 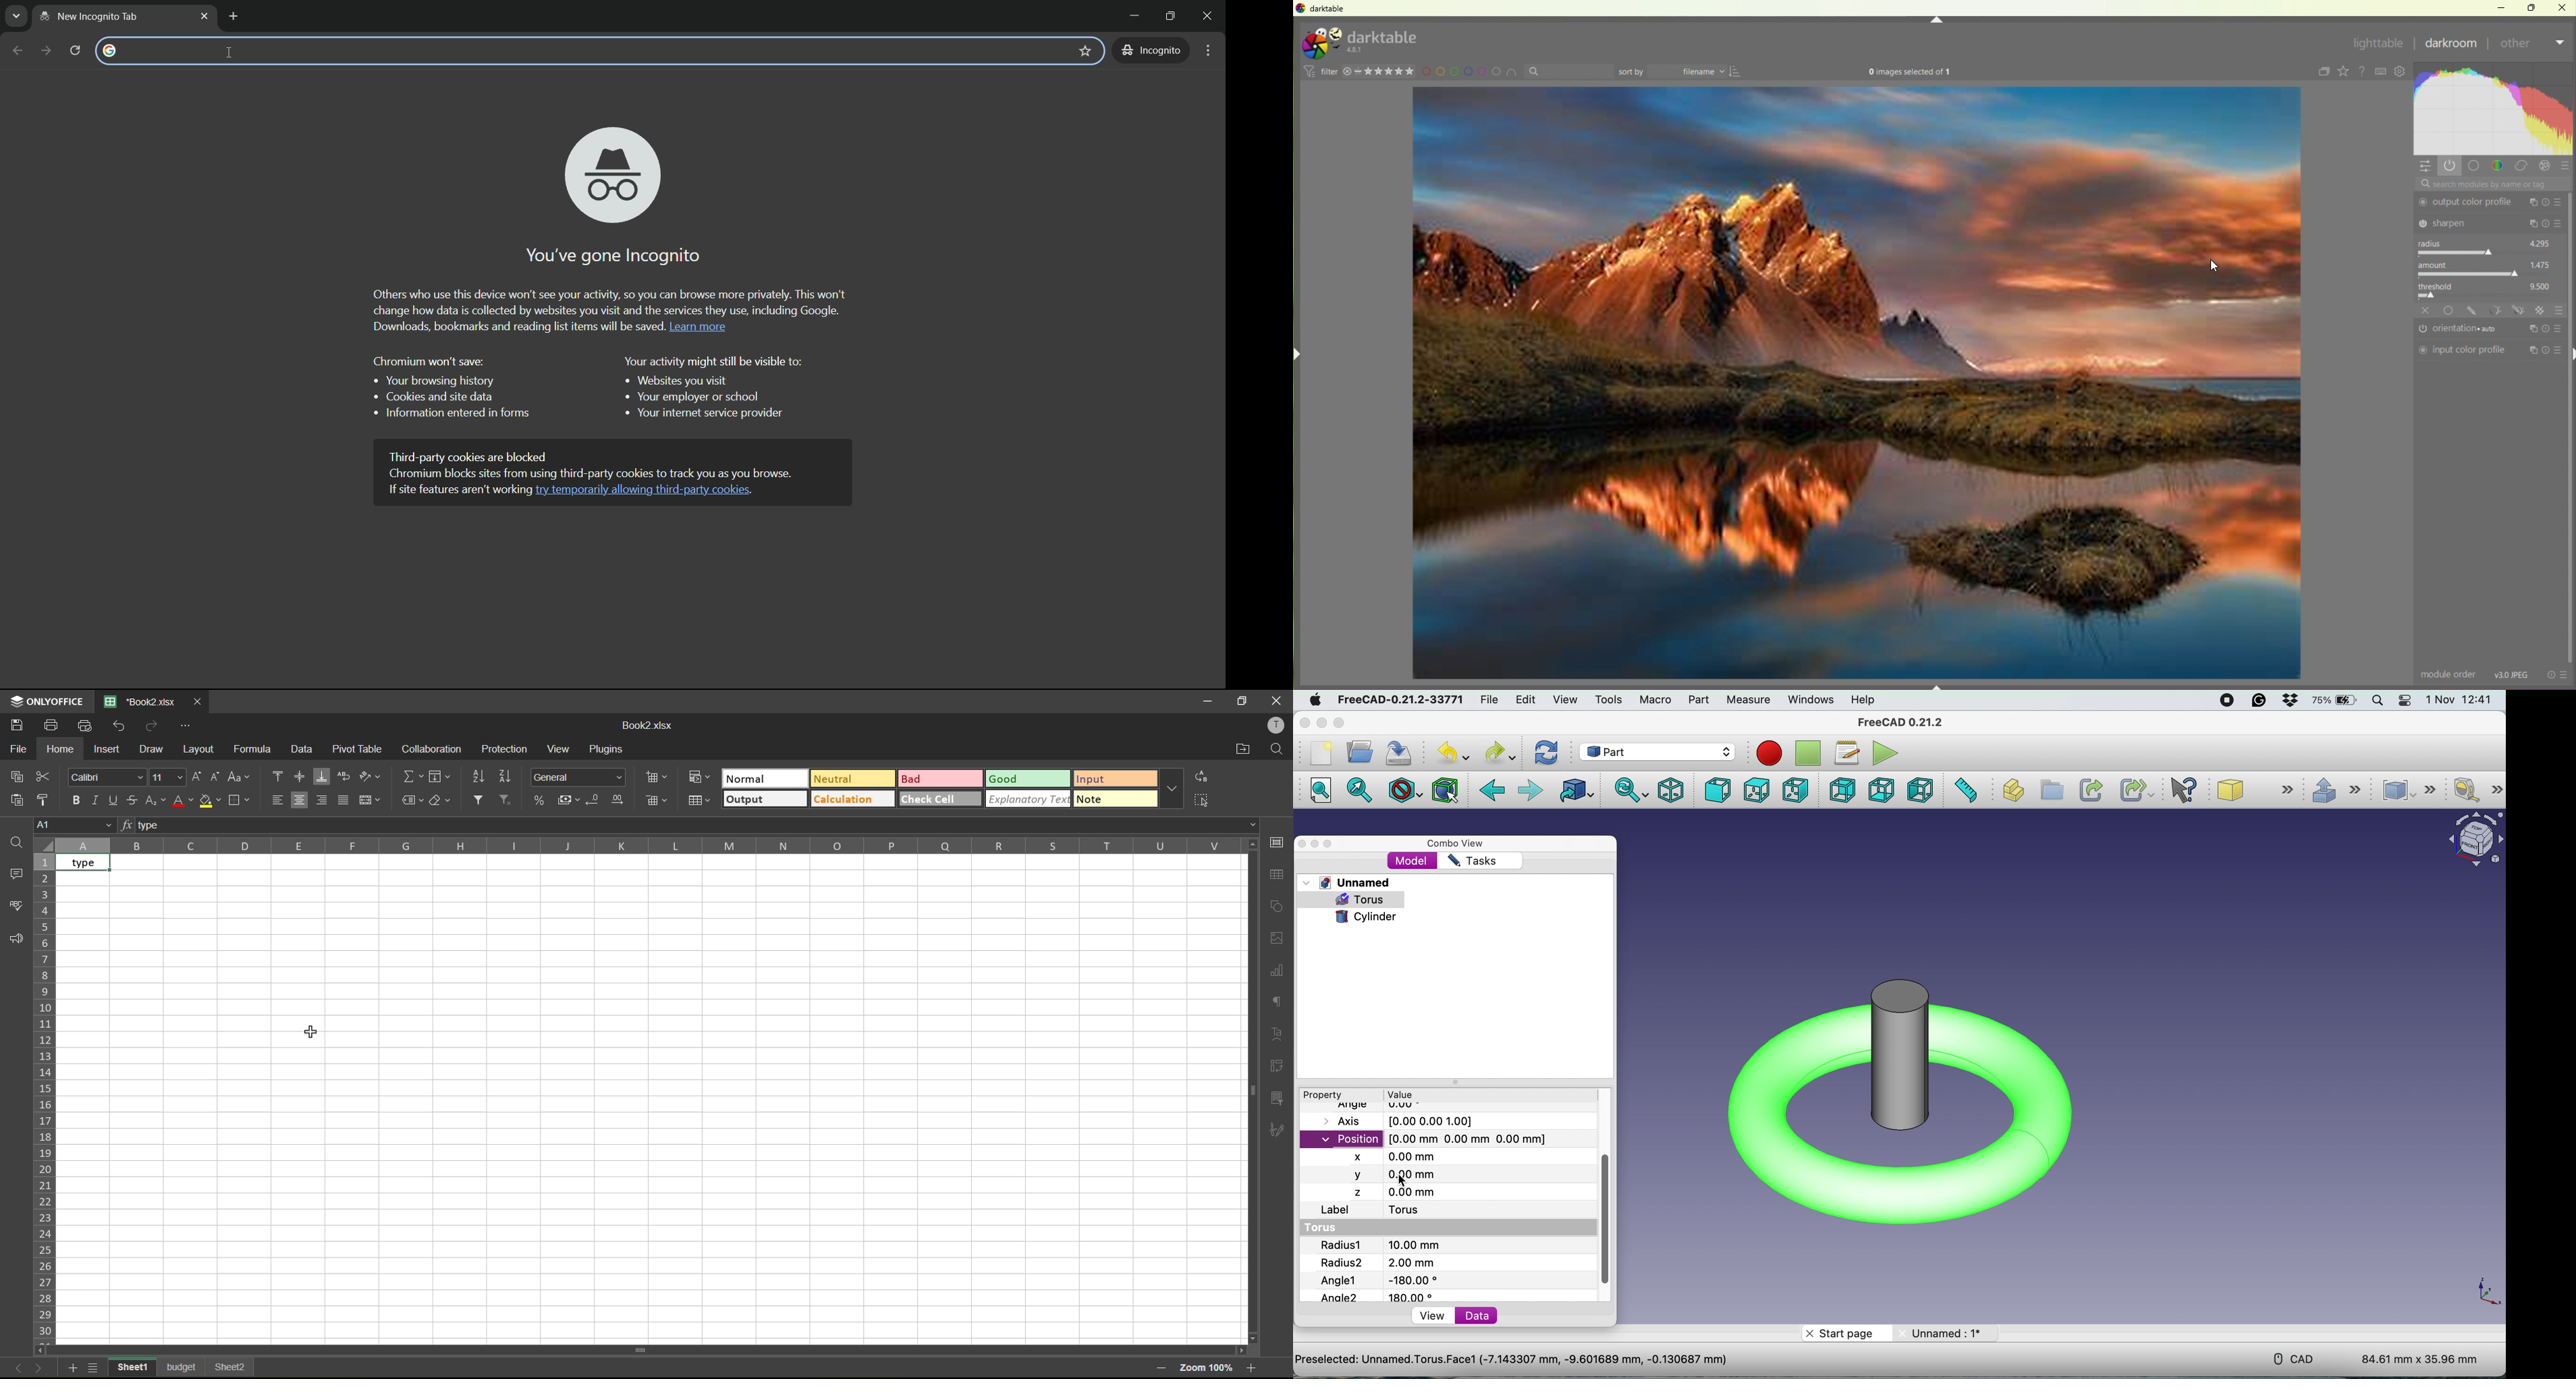 What do you see at coordinates (2512, 674) in the screenshot?
I see `Details ` at bounding box center [2512, 674].